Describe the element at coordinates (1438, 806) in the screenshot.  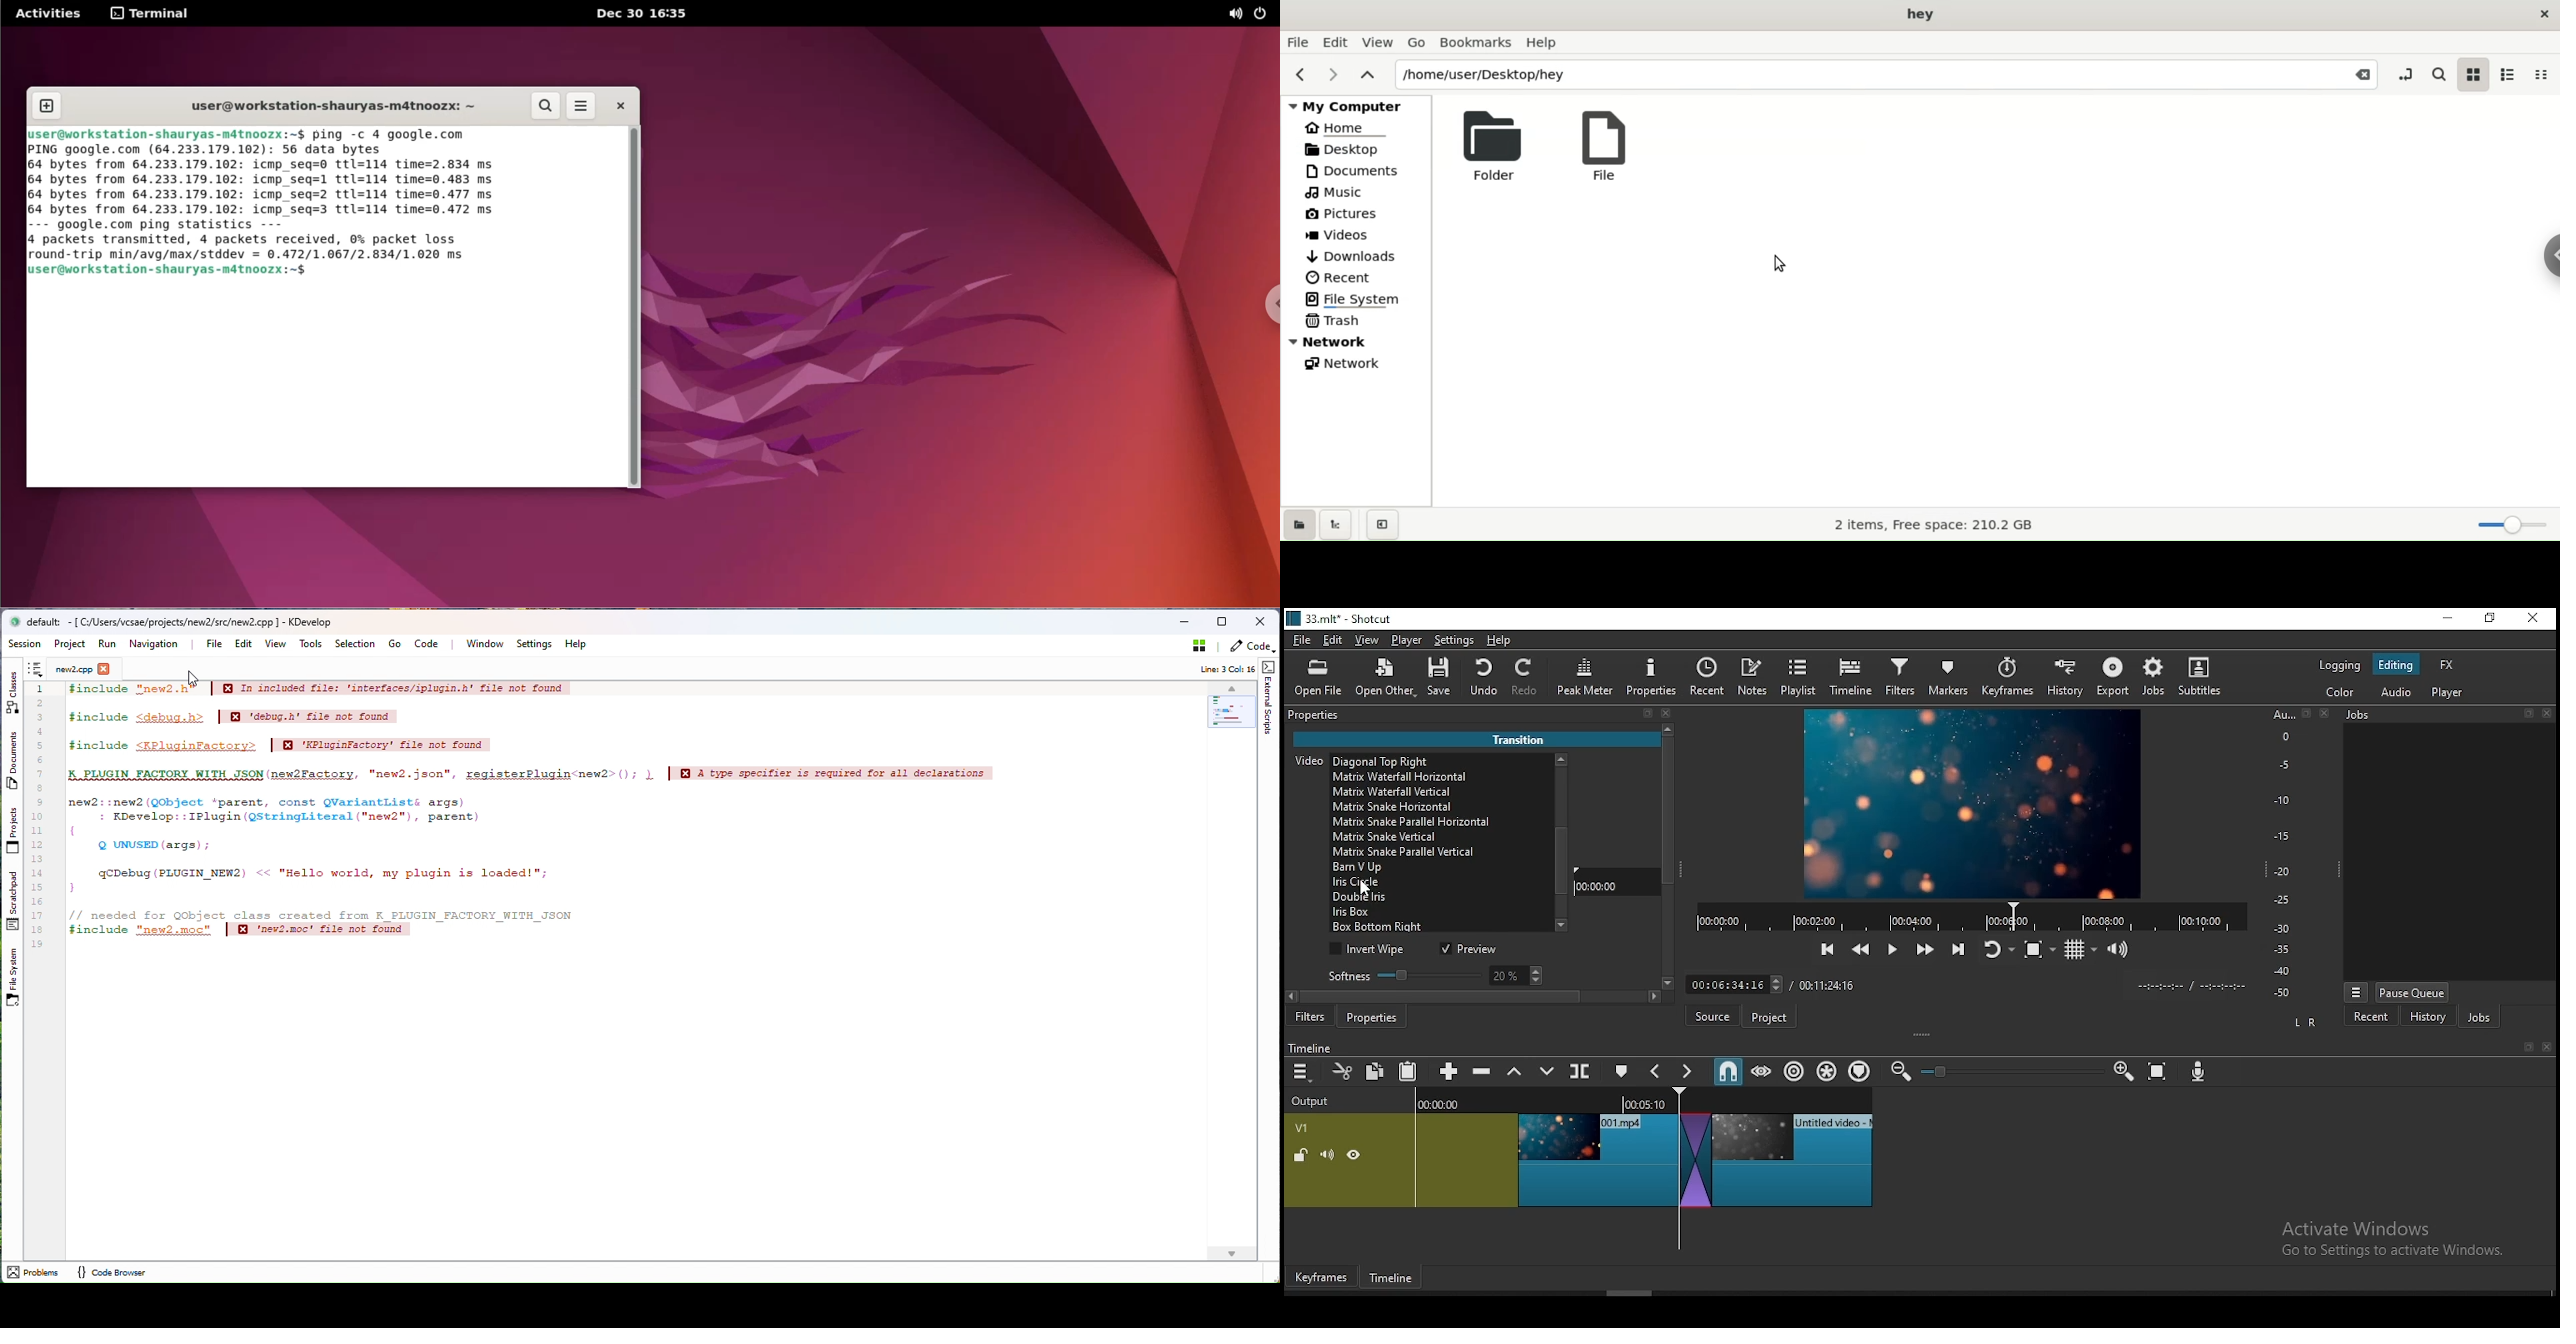
I see `transition option` at that location.